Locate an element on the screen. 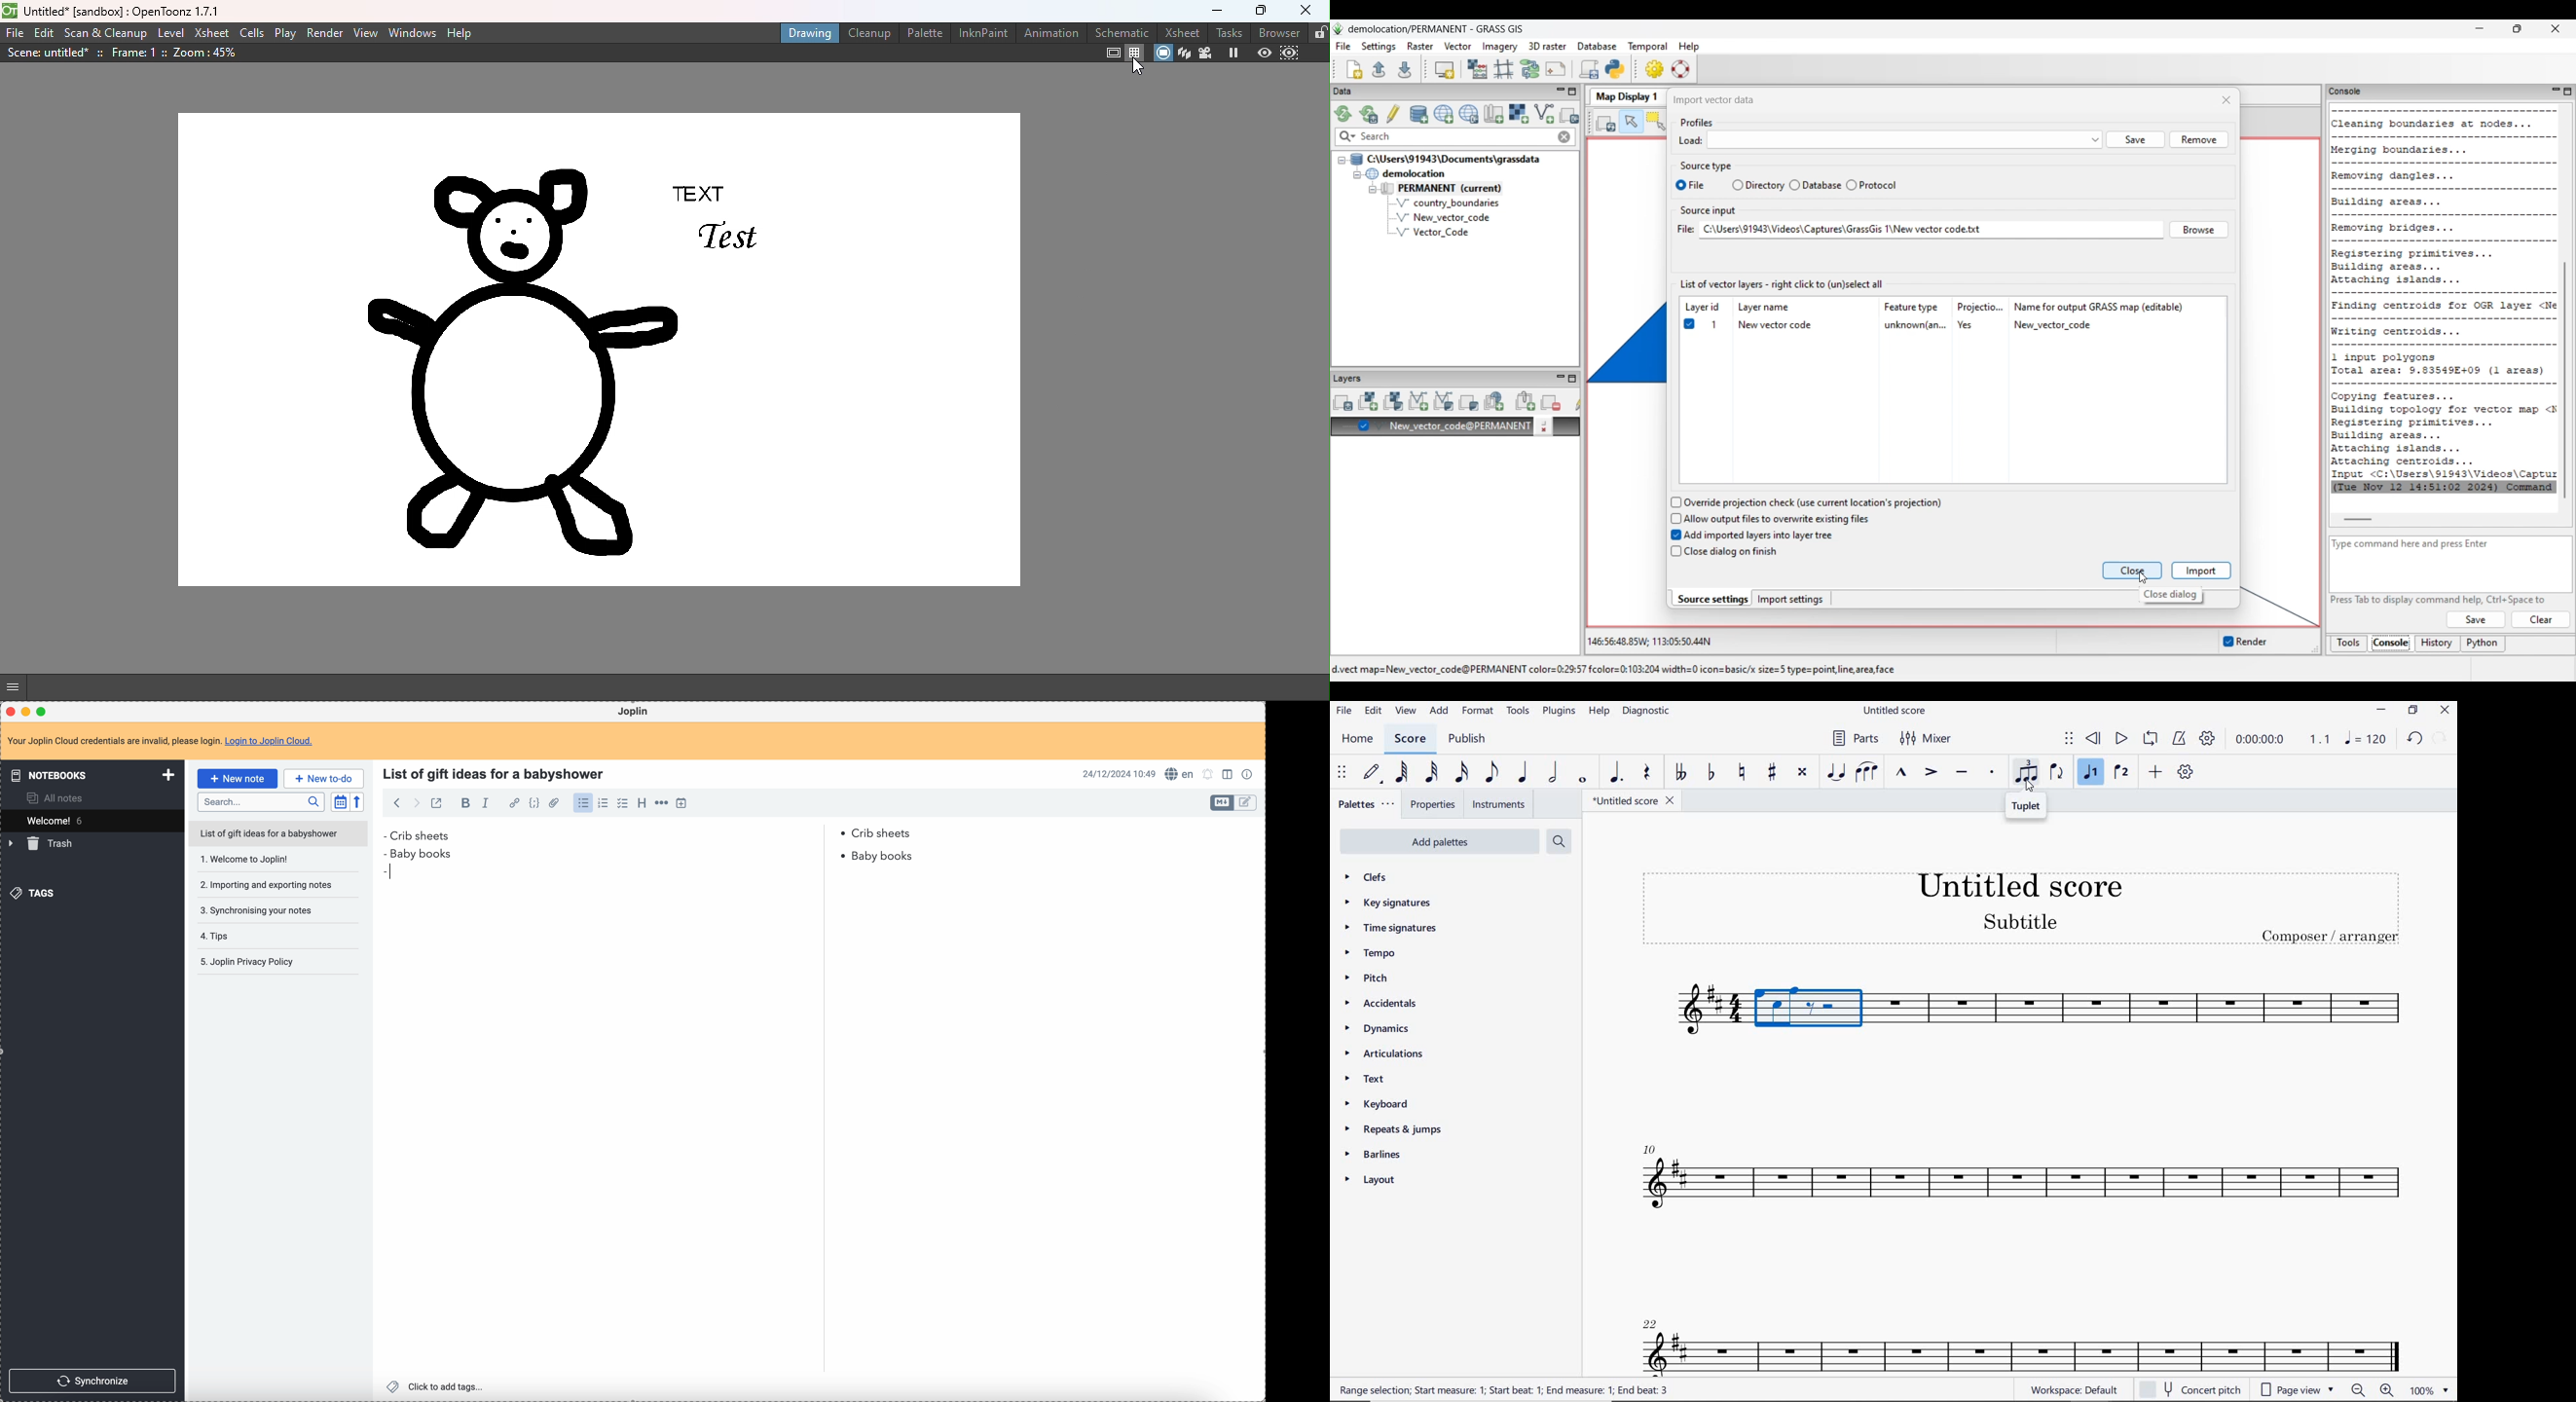  bullet point is located at coordinates (384, 836).